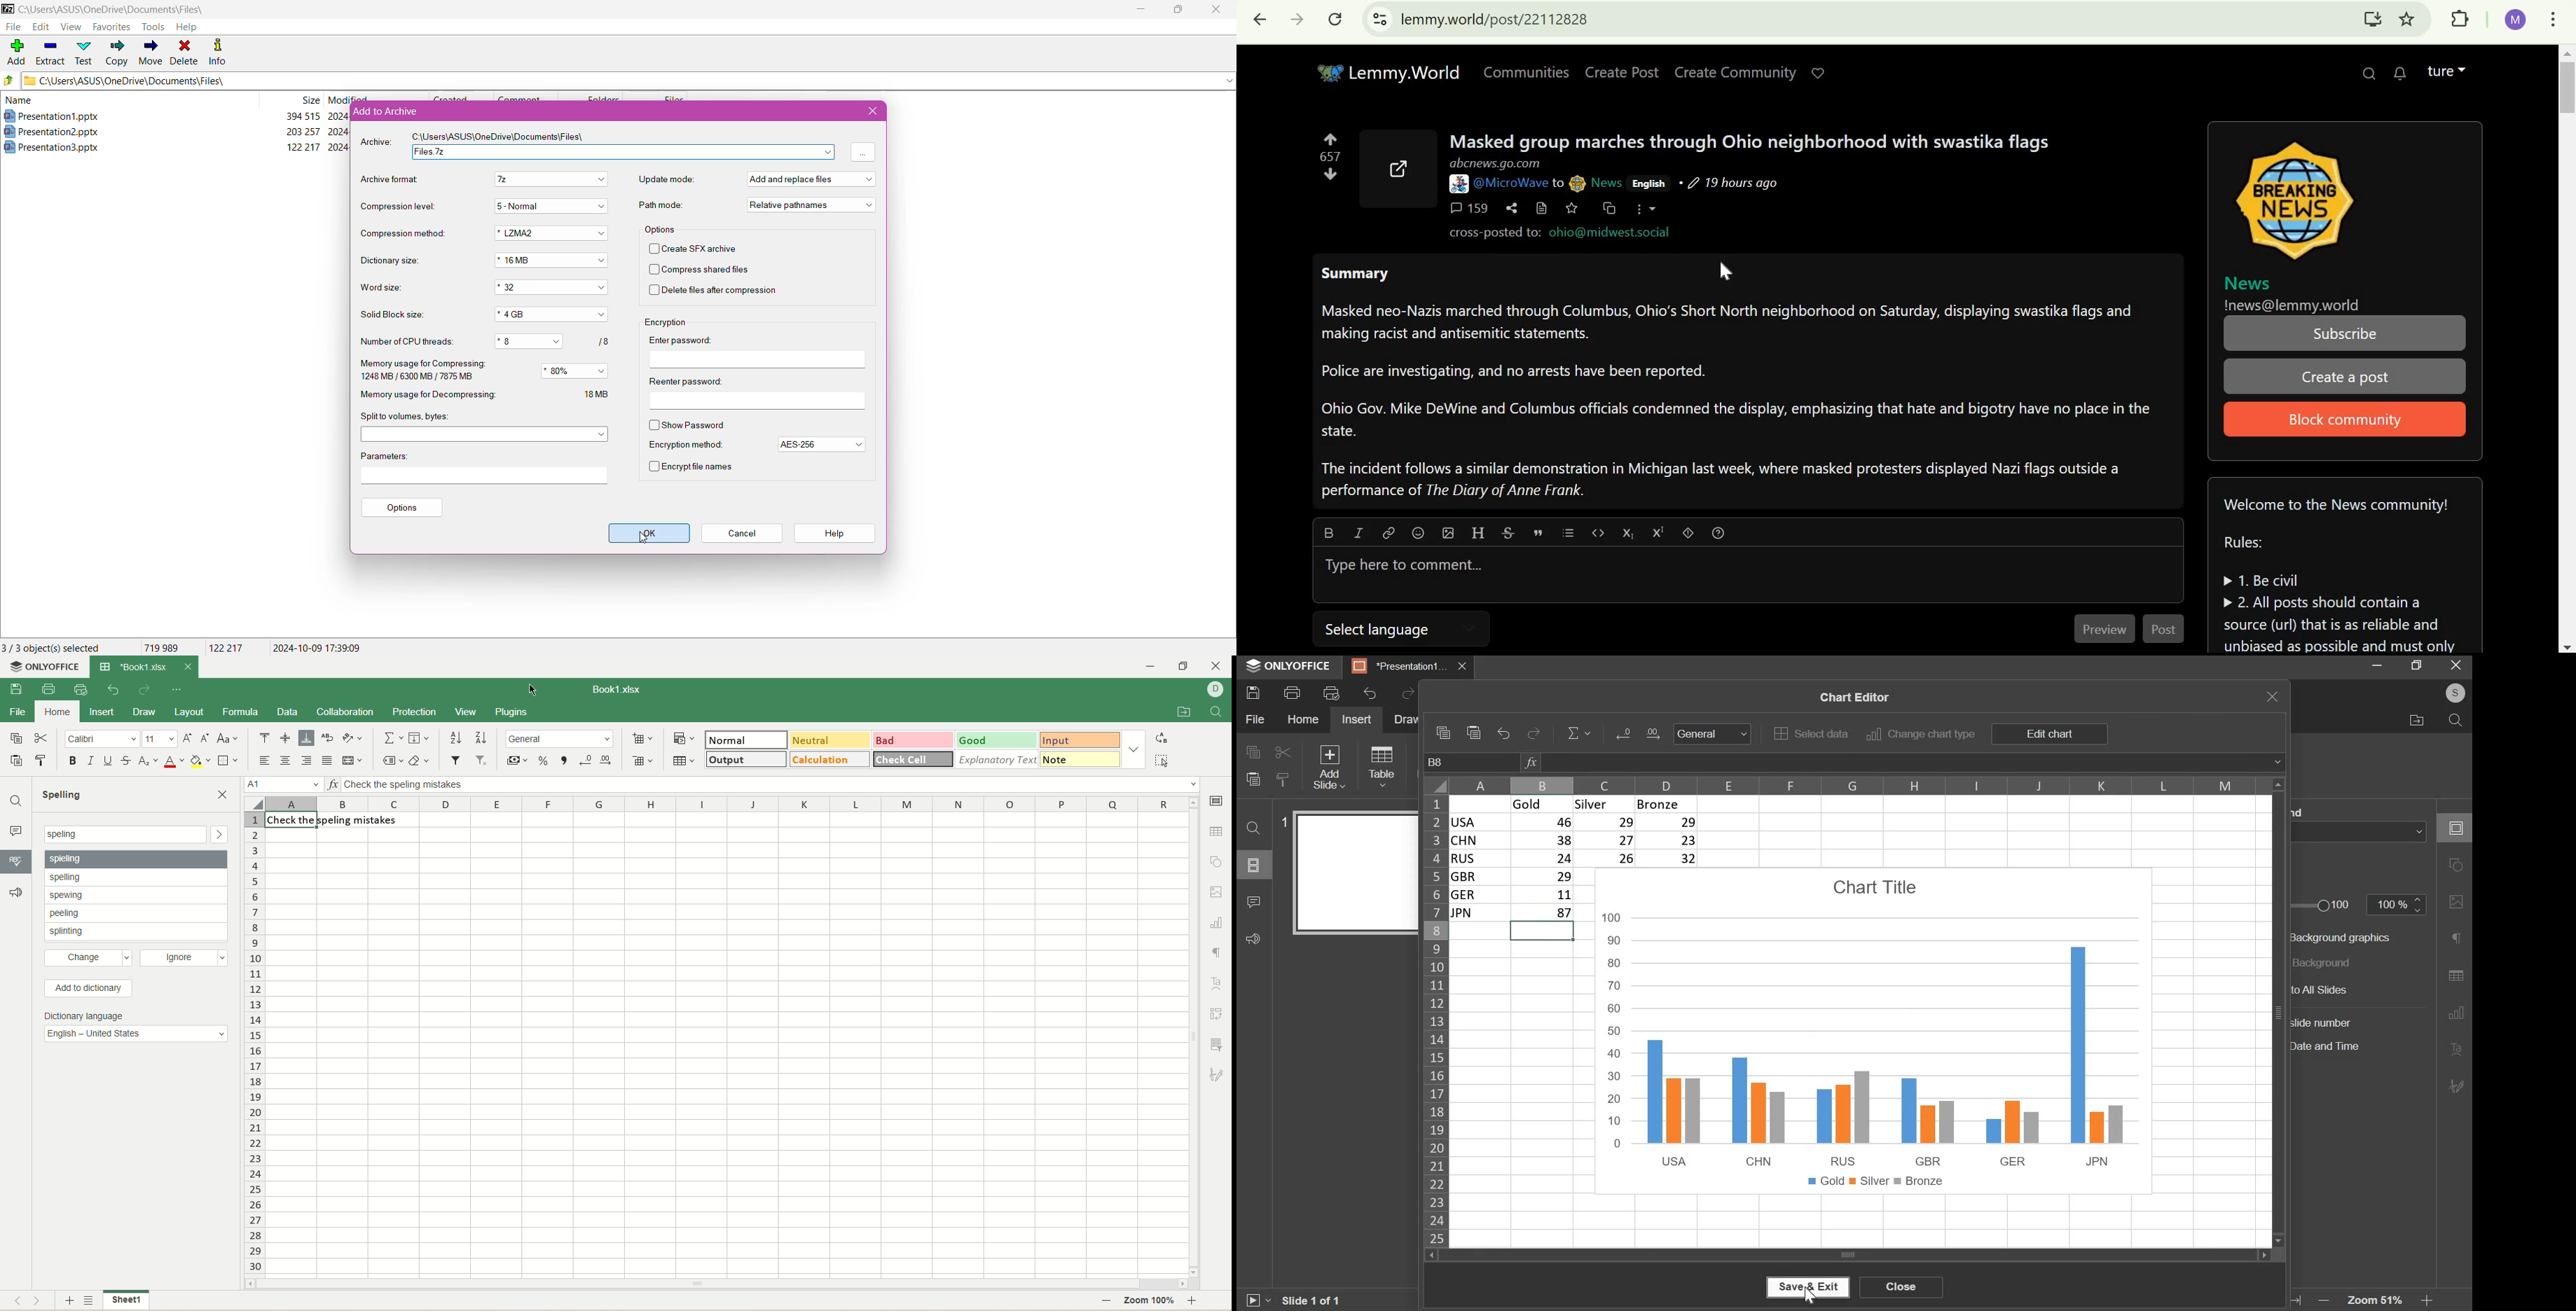 This screenshot has width=2576, height=1316. What do you see at coordinates (2563, 349) in the screenshot?
I see `scrollbar` at bounding box center [2563, 349].